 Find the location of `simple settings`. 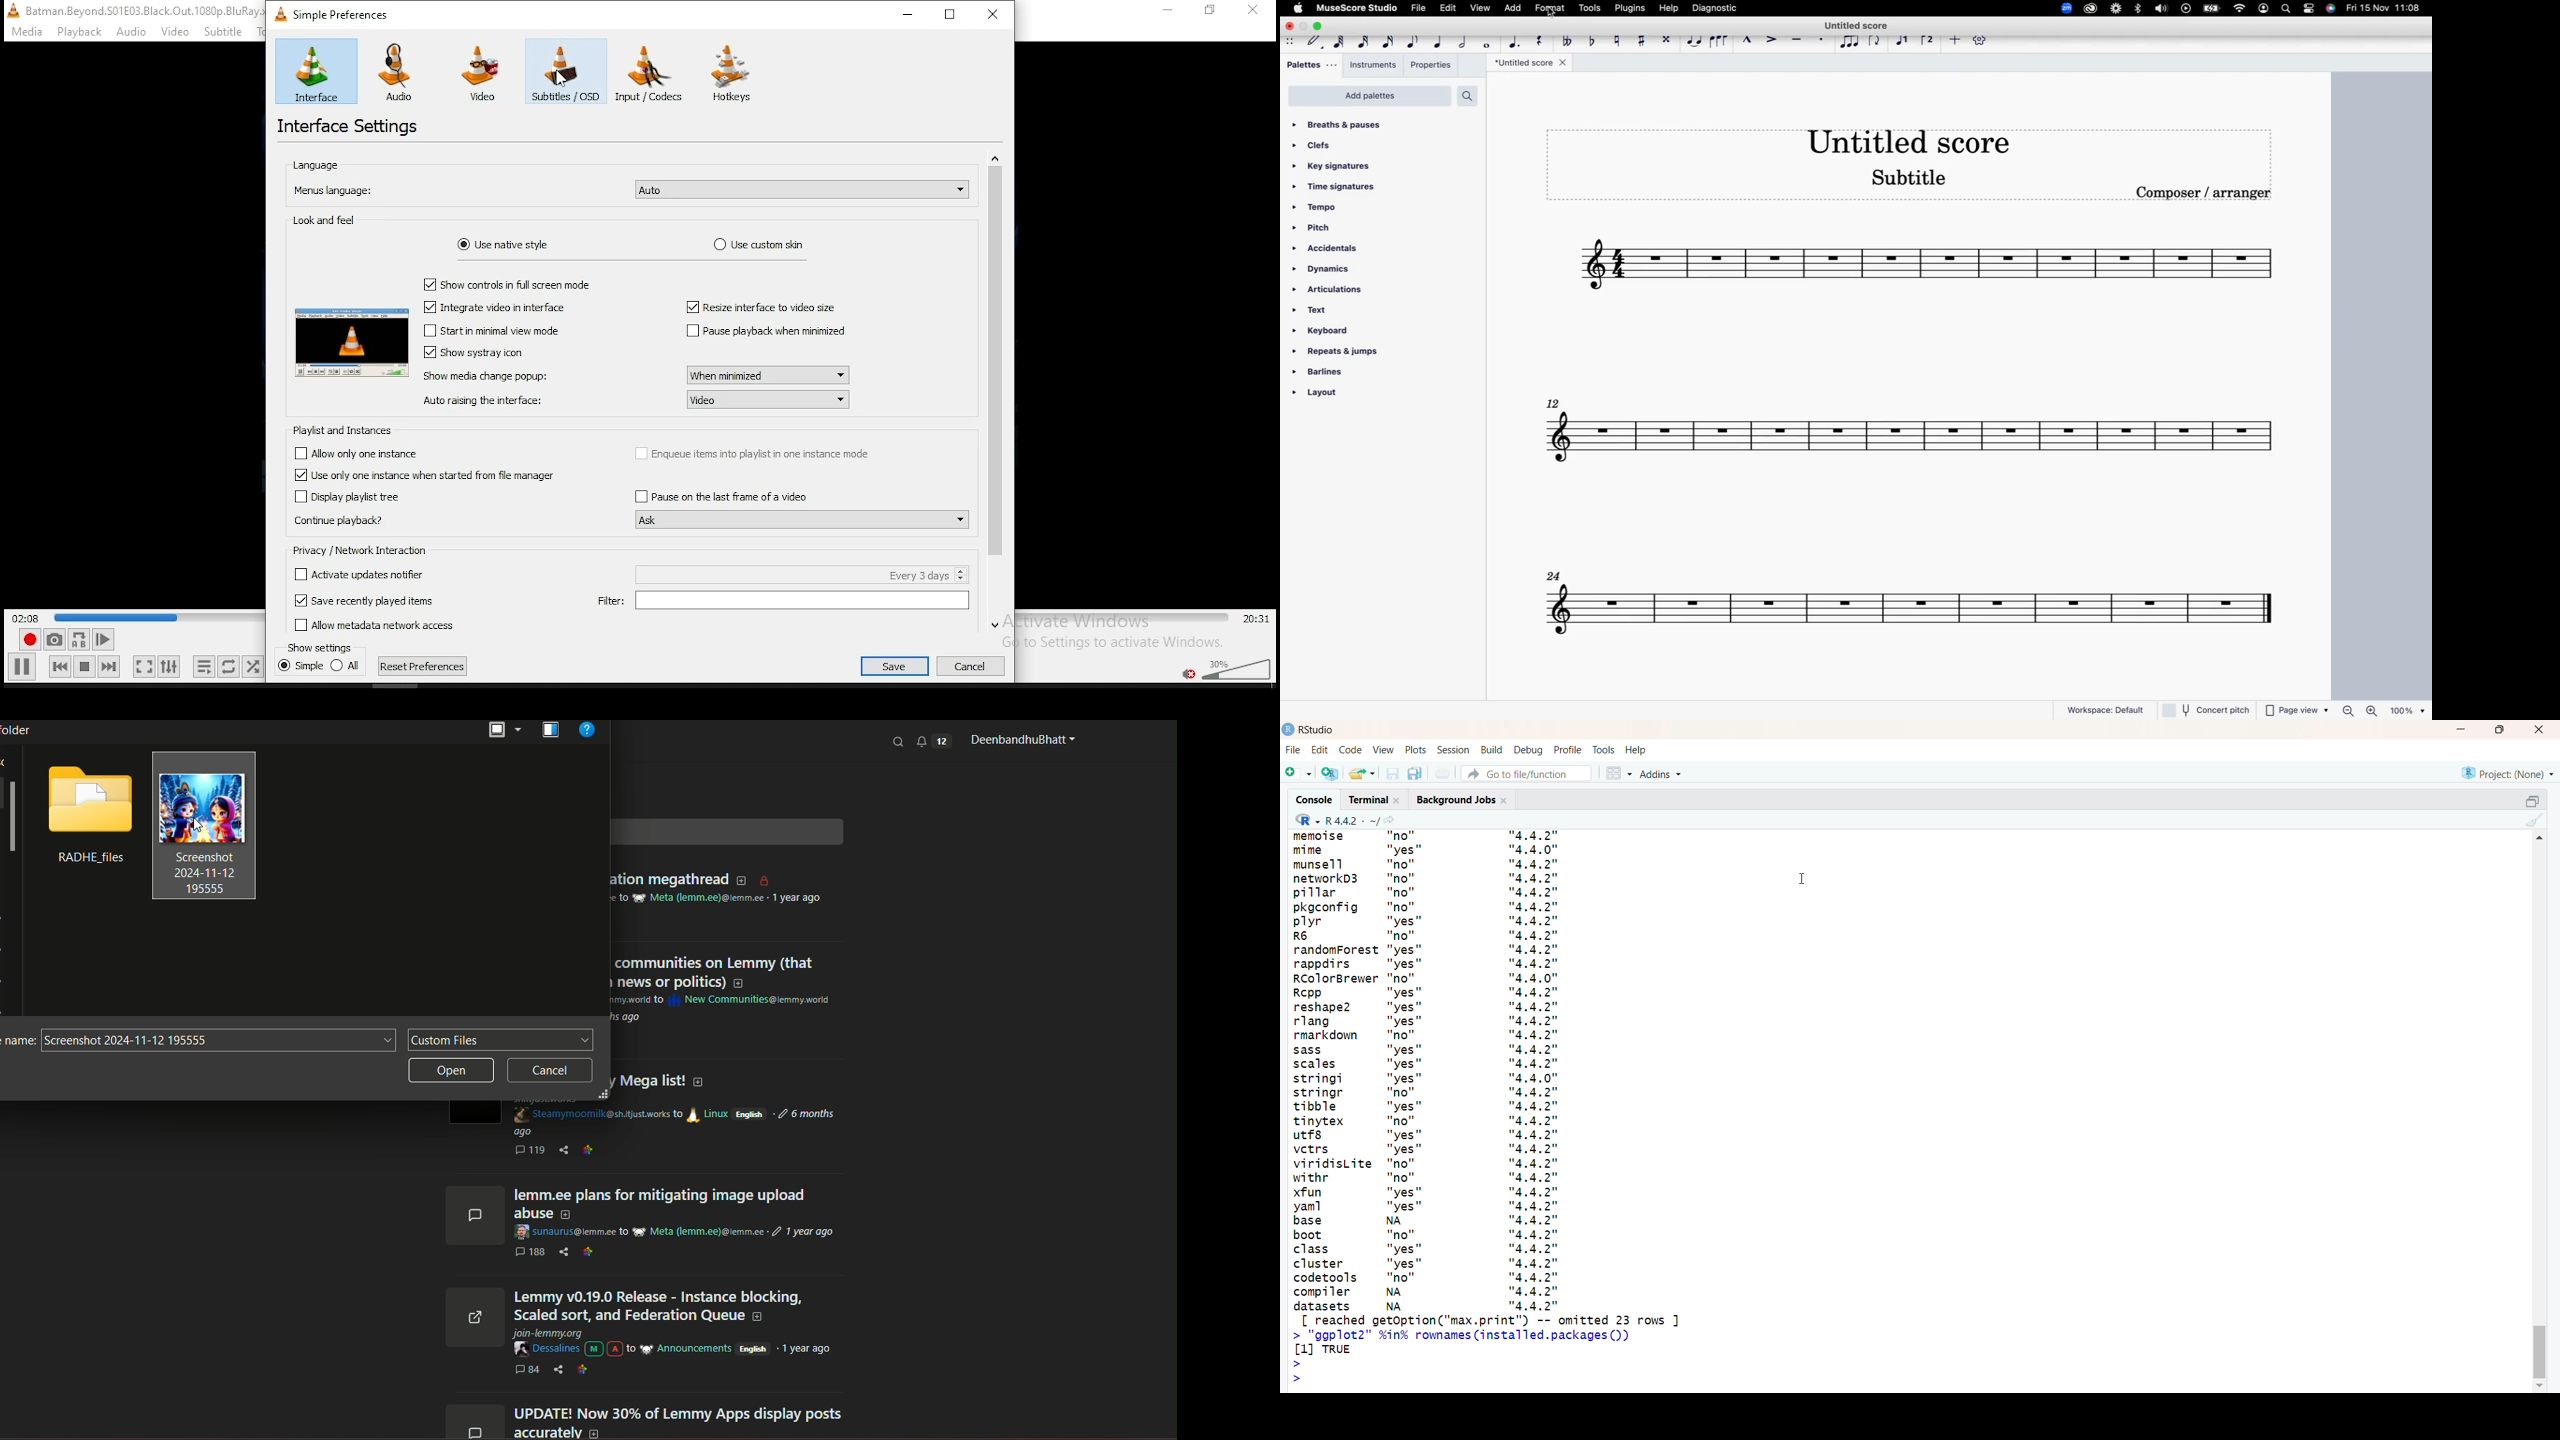

simple settings is located at coordinates (335, 13).